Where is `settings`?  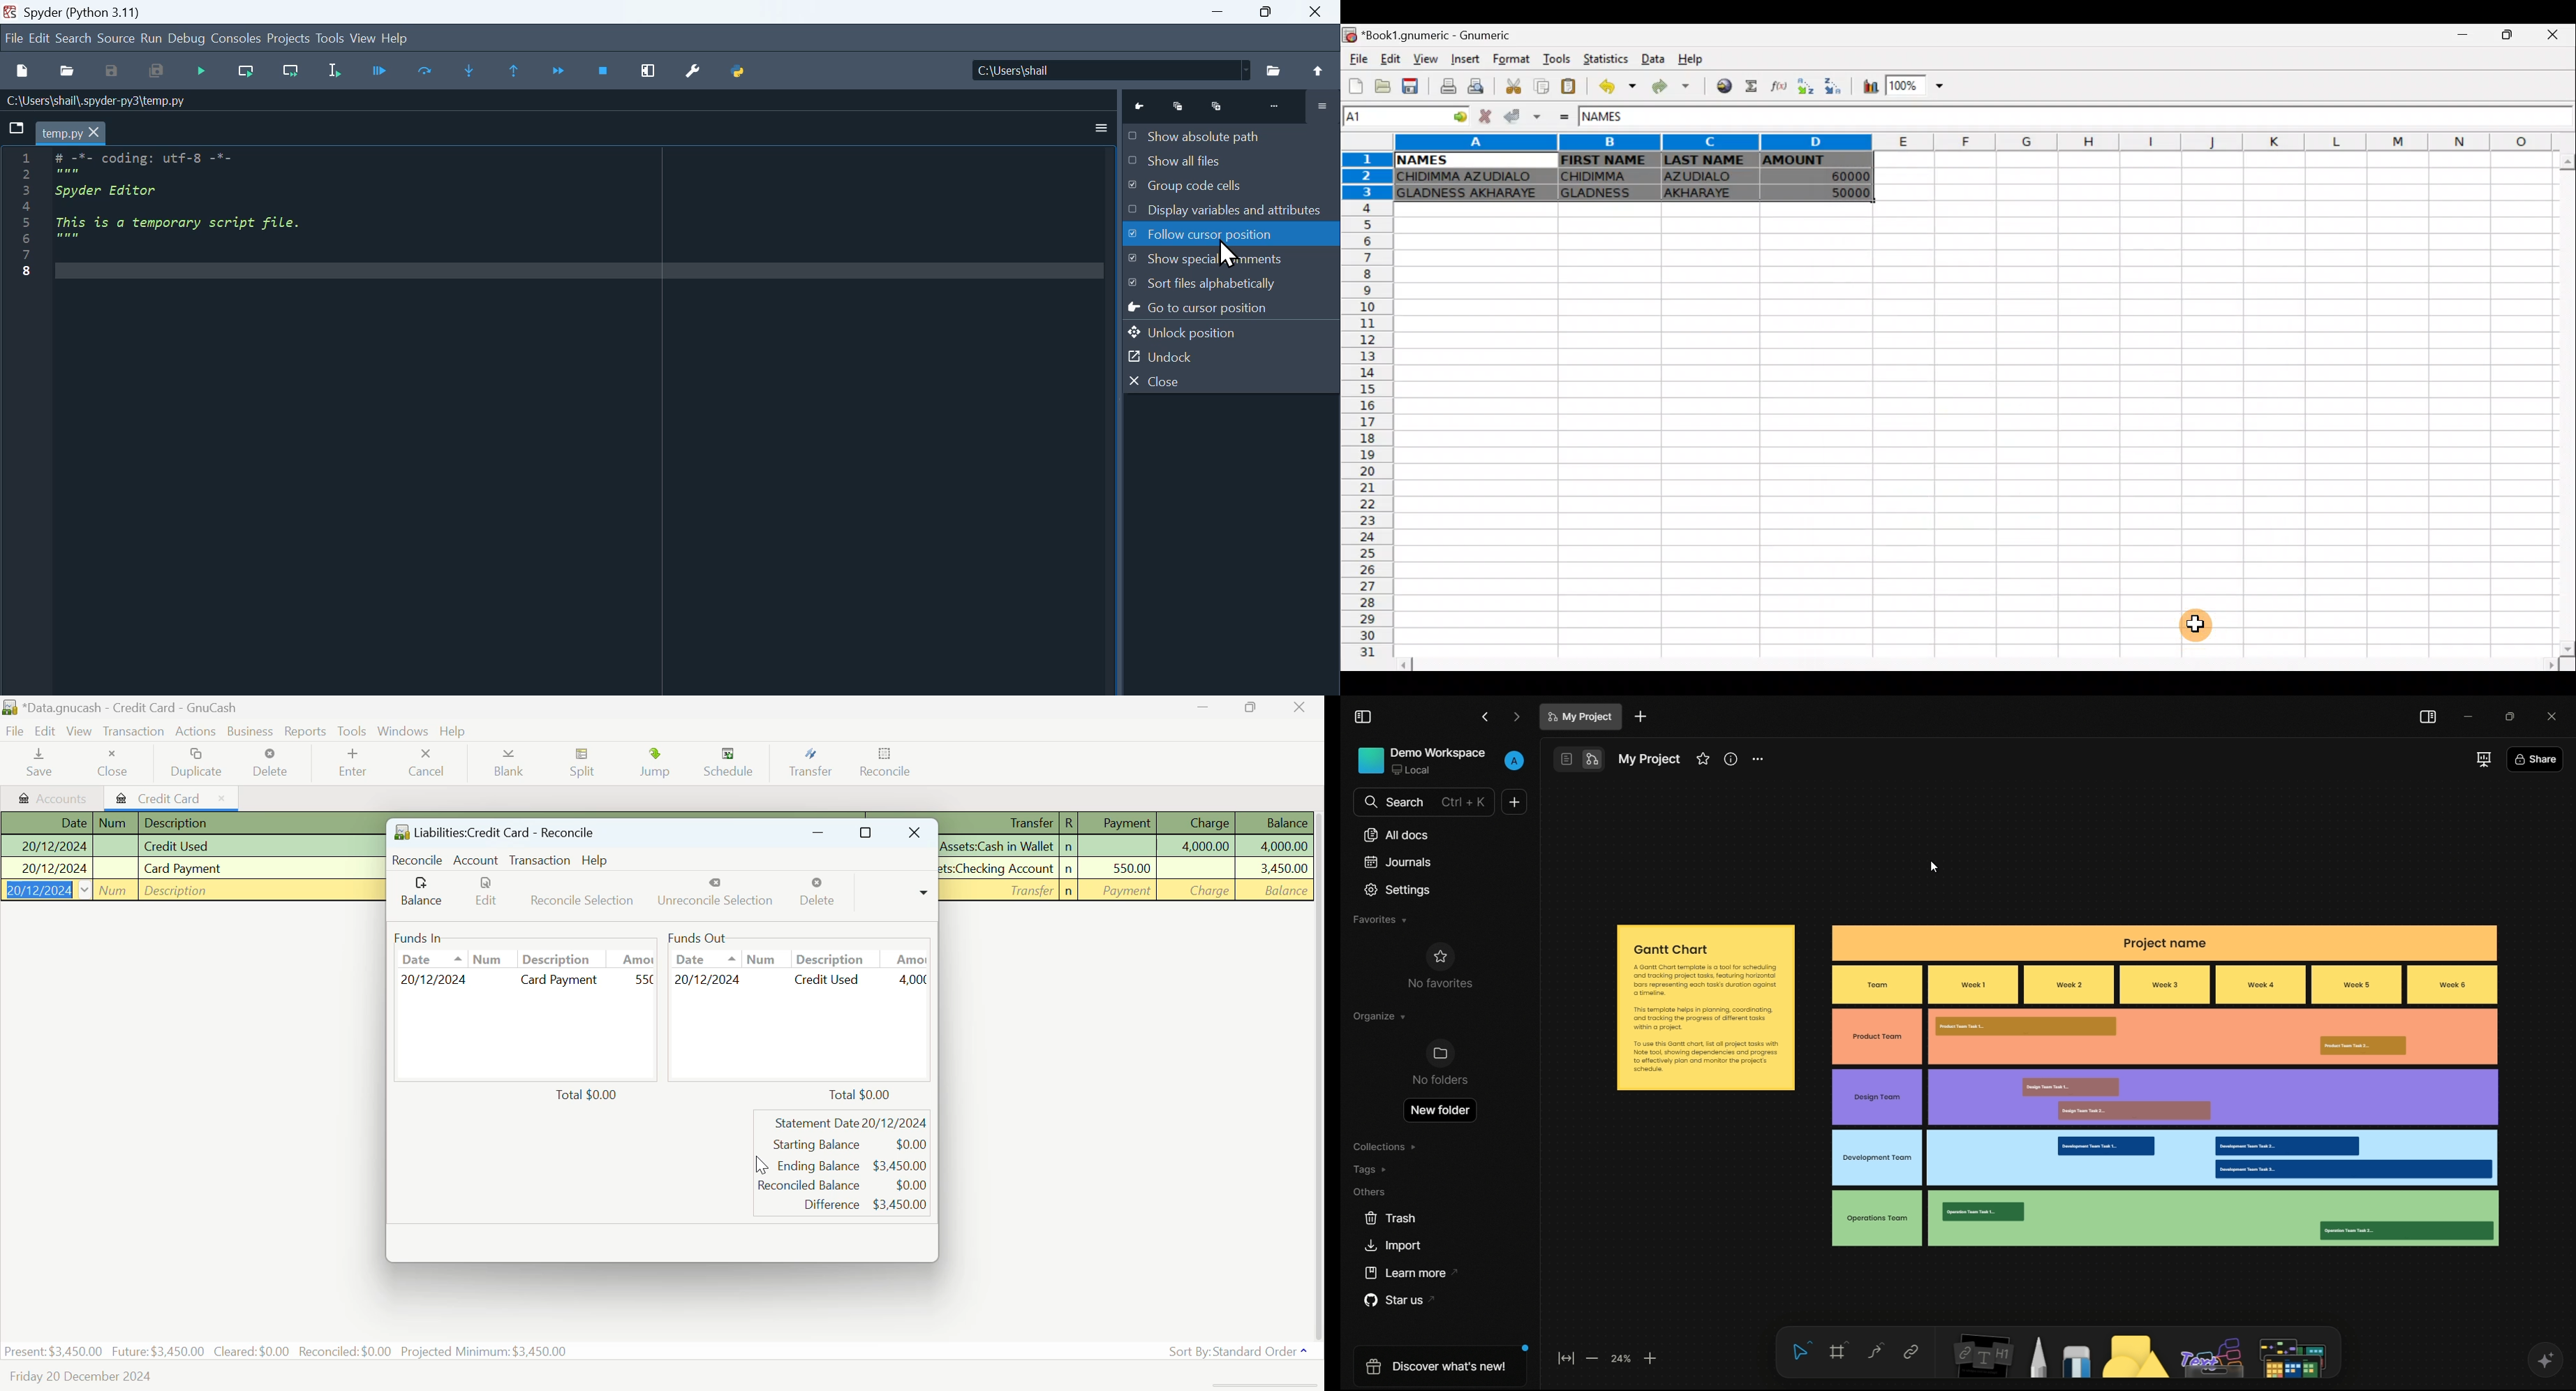
settings is located at coordinates (1398, 890).